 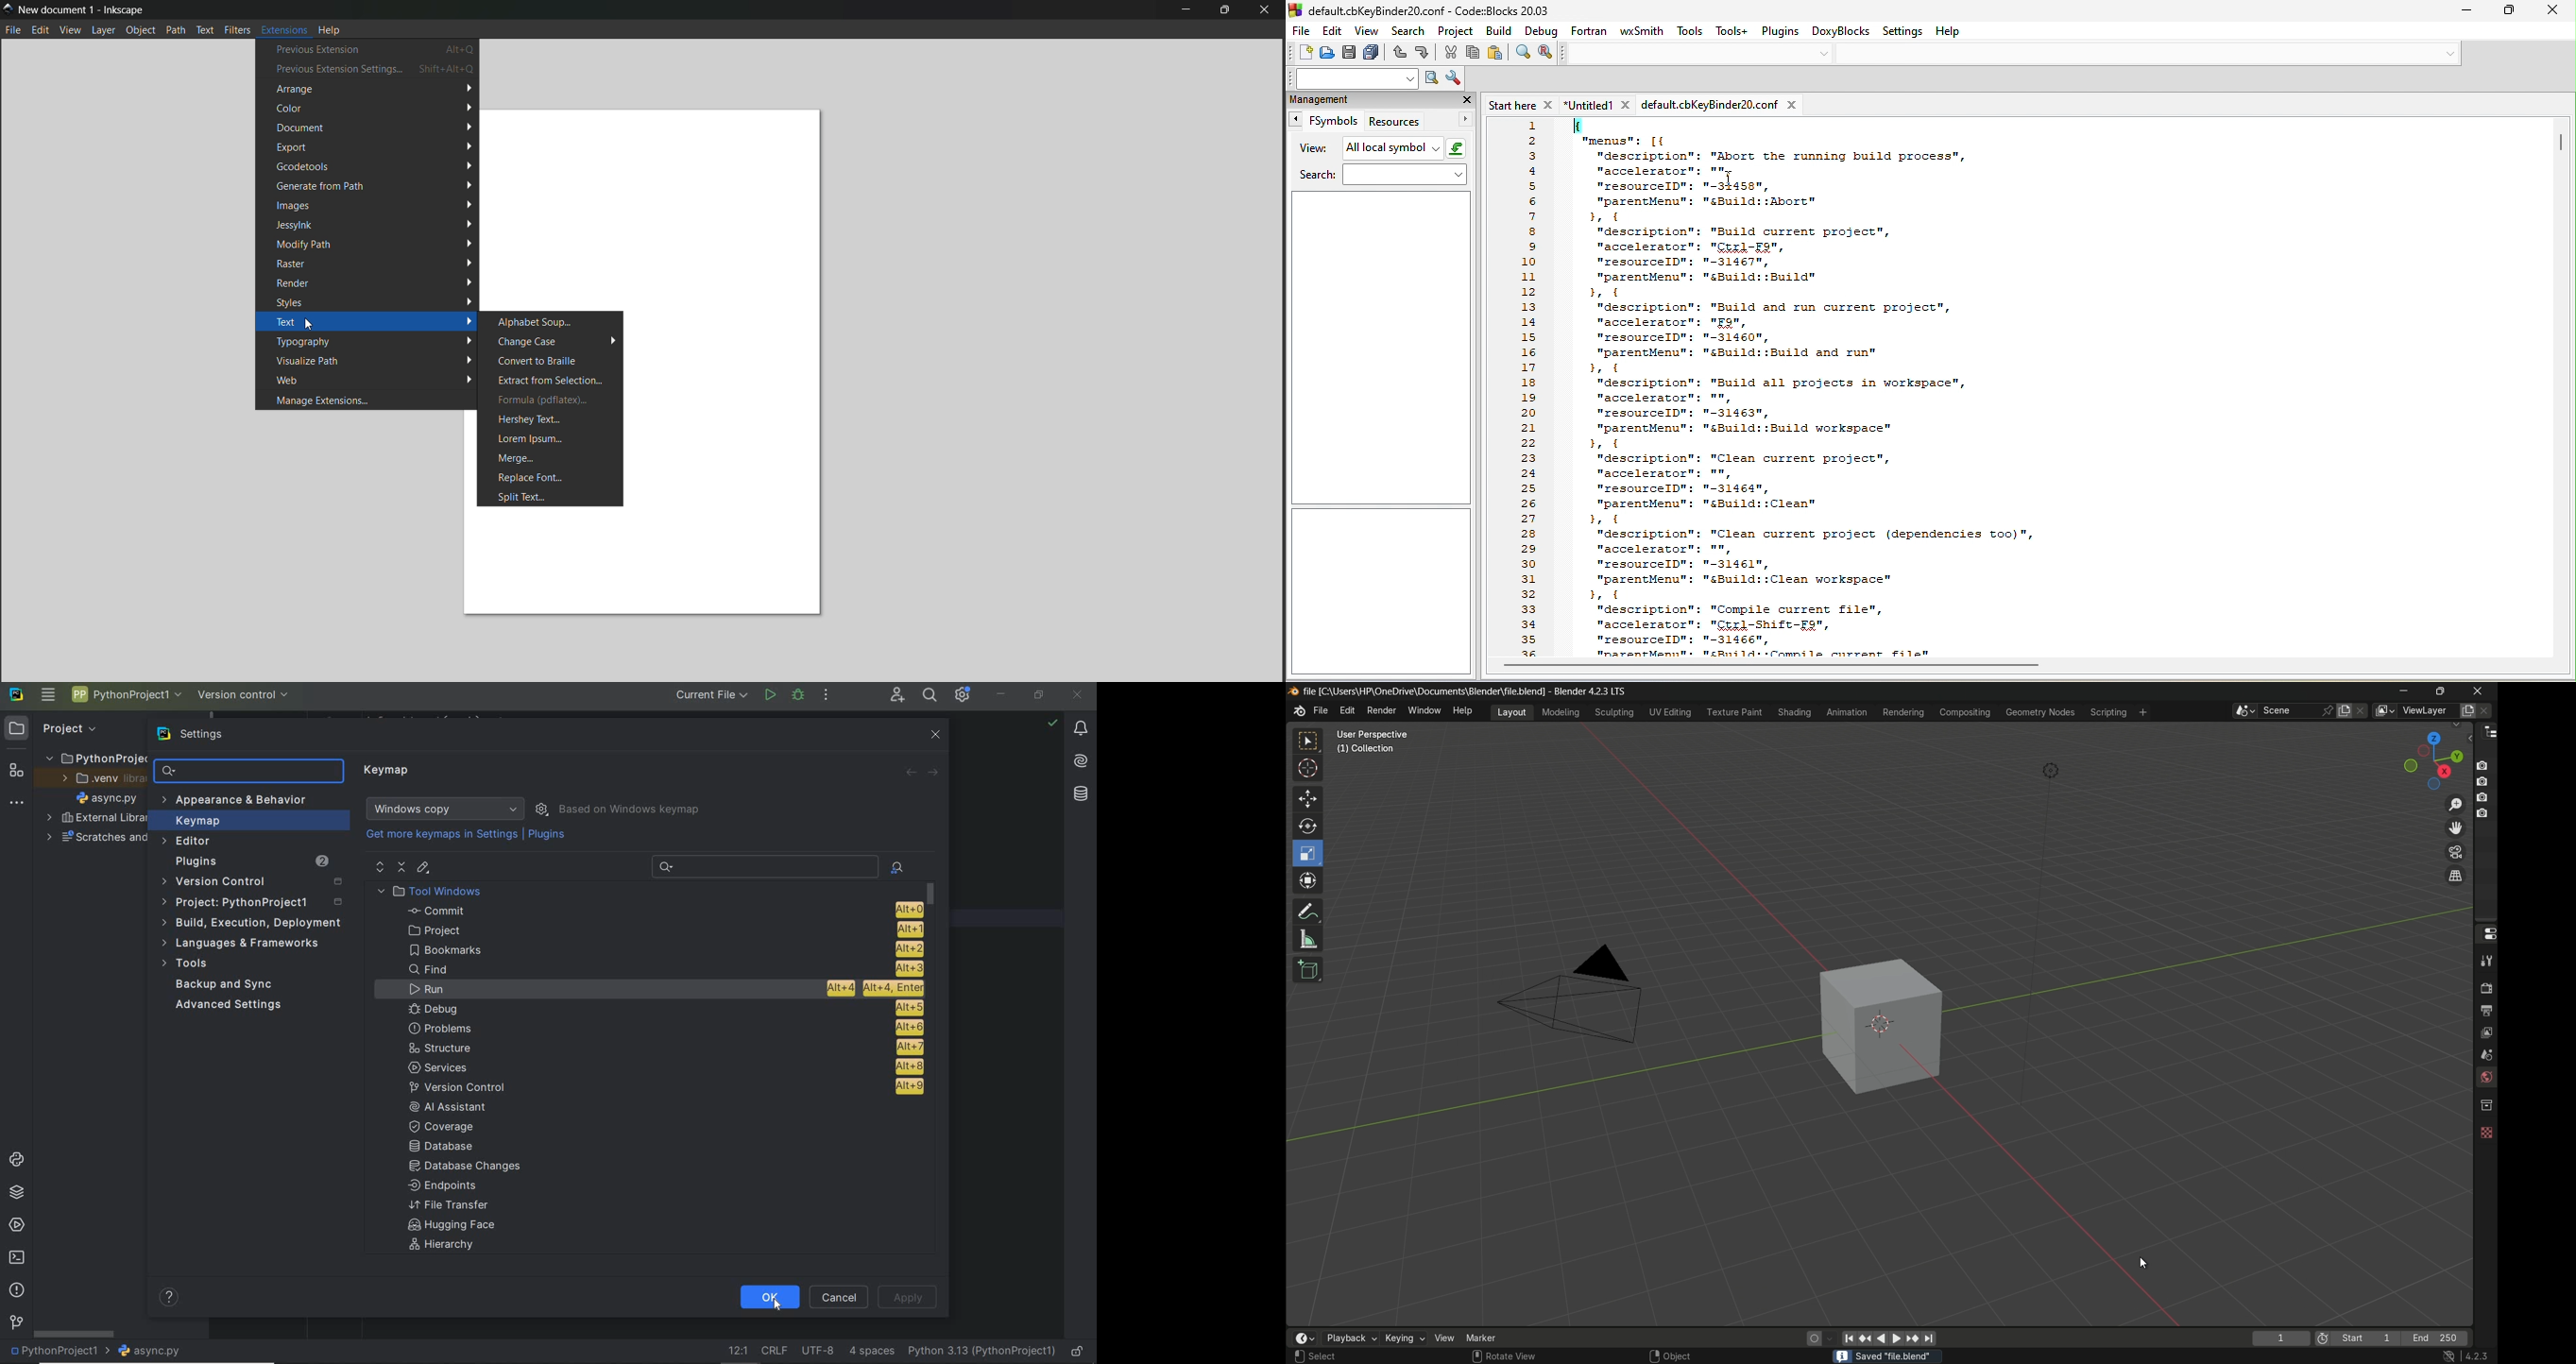 I want to click on plugins, so click(x=1783, y=33).